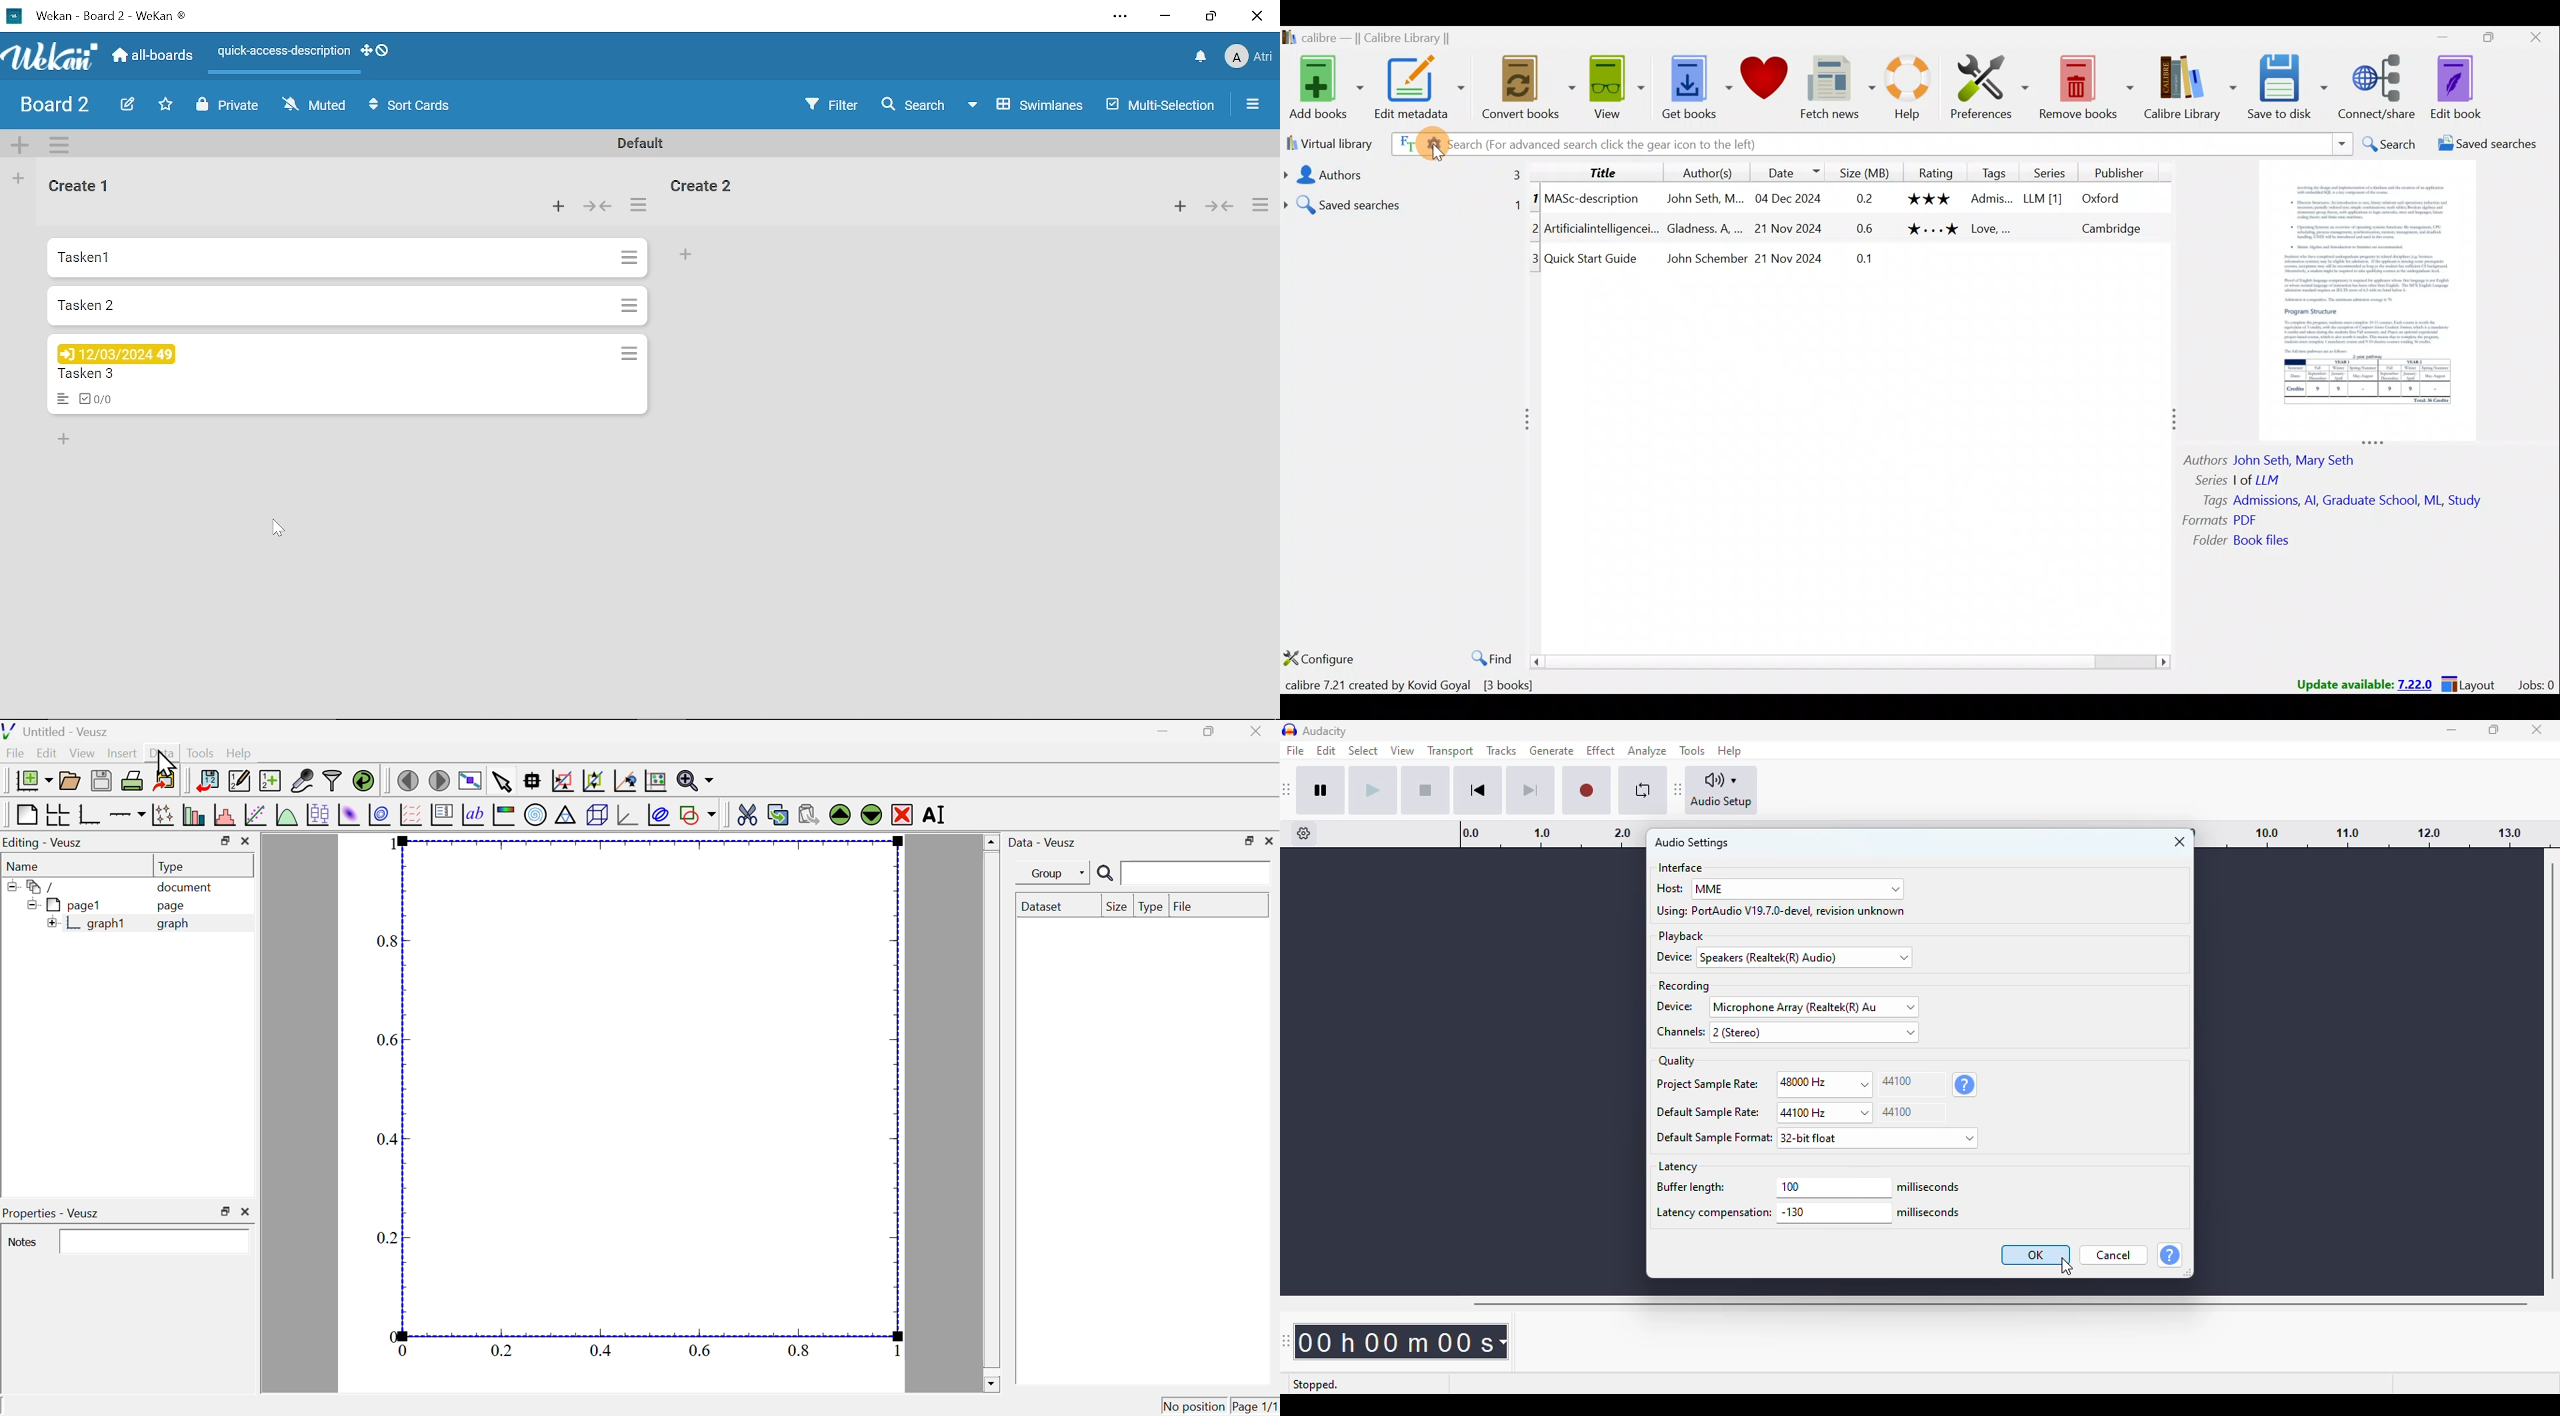 The height and width of the screenshot is (1428, 2576). Describe the element at coordinates (1912, 1113) in the screenshot. I see `44100` at that location.